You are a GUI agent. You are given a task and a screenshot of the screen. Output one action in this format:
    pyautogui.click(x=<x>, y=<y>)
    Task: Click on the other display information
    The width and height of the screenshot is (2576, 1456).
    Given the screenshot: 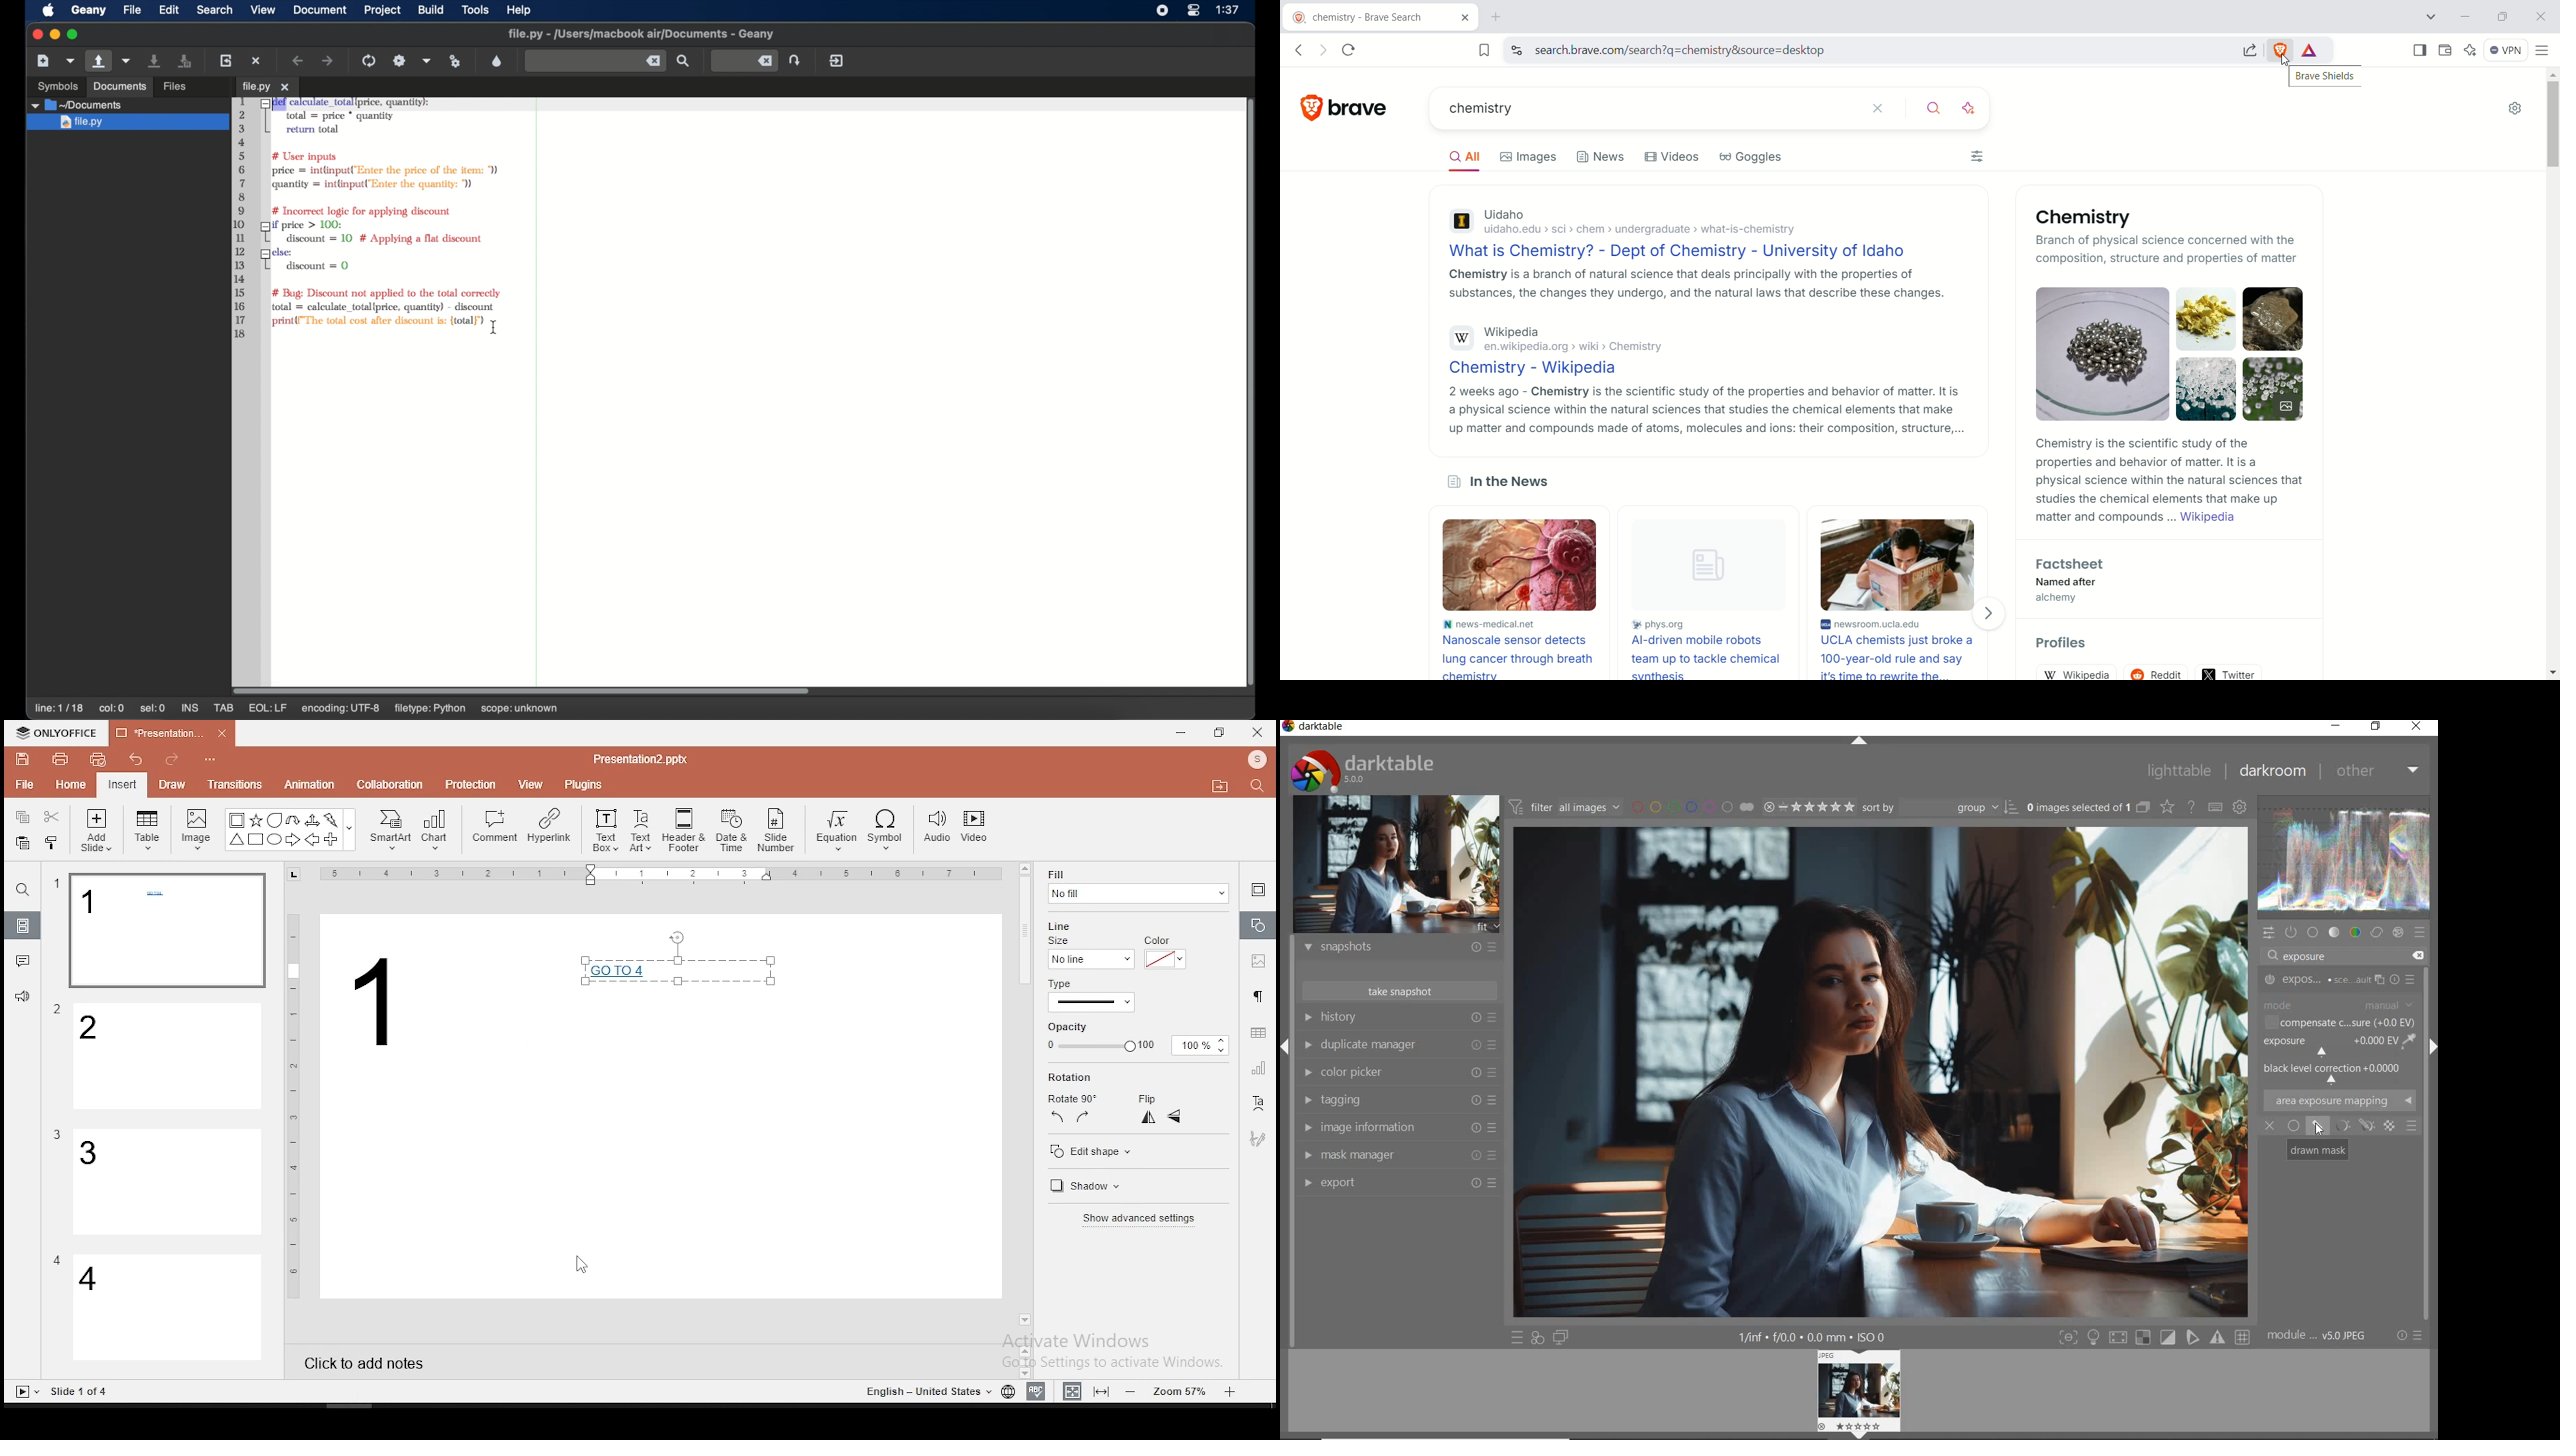 What is the action you would take?
    pyautogui.click(x=1812, y=1337)
    